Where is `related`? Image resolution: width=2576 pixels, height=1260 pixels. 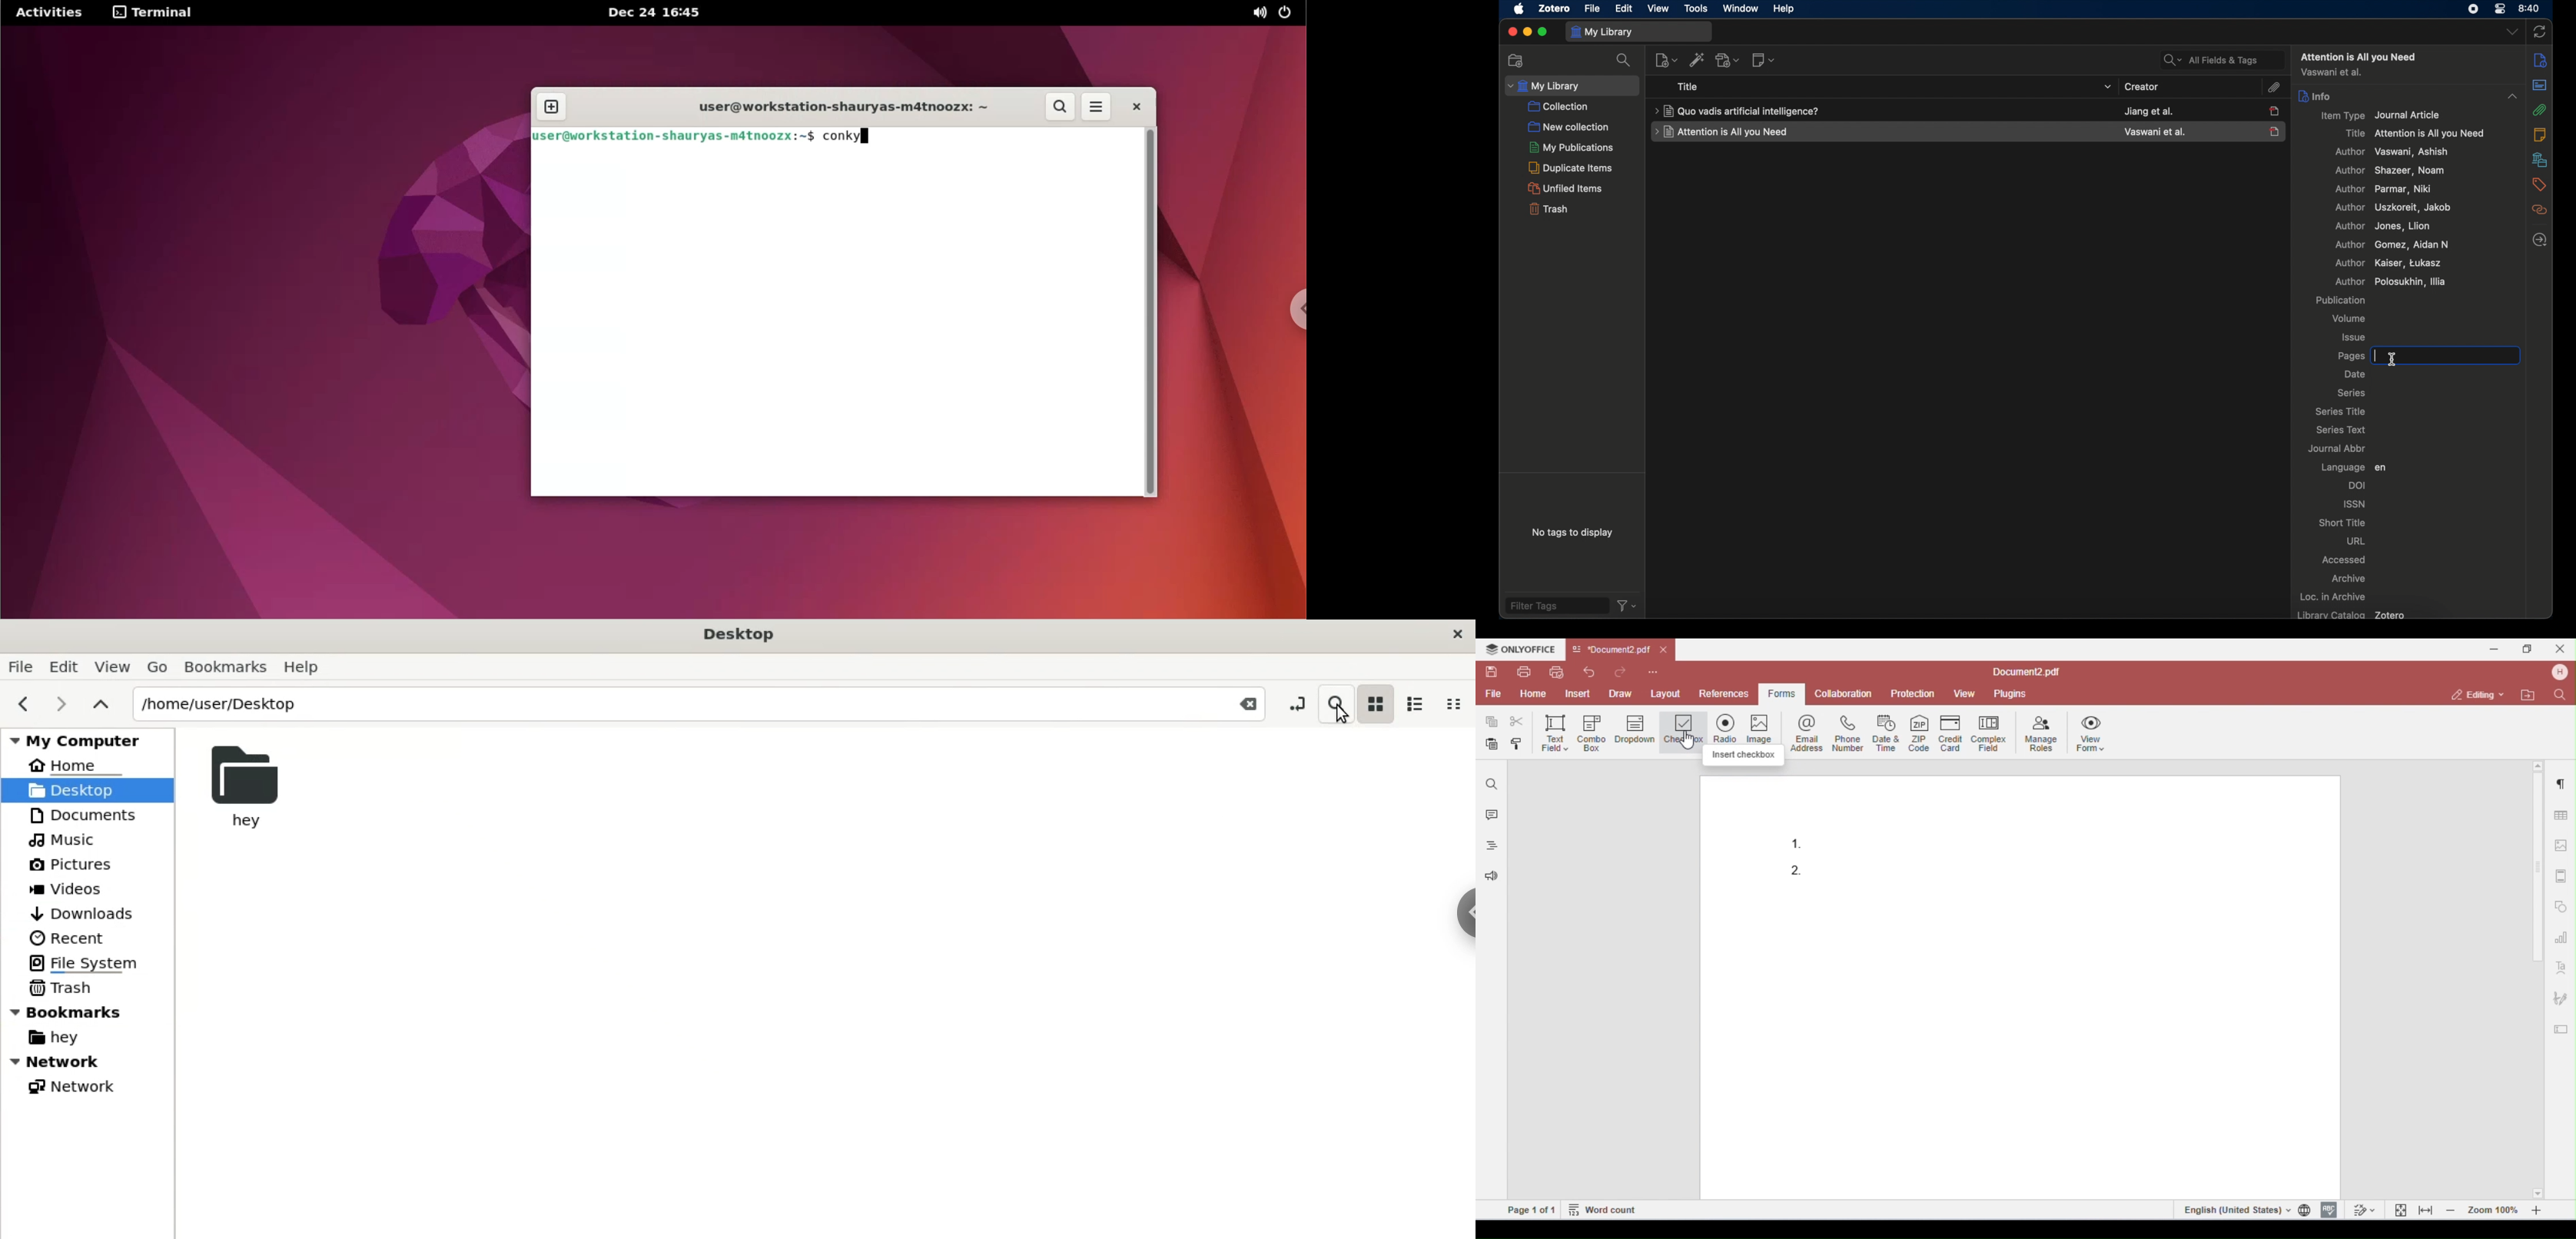 related is located at coordinates (2540, 210).